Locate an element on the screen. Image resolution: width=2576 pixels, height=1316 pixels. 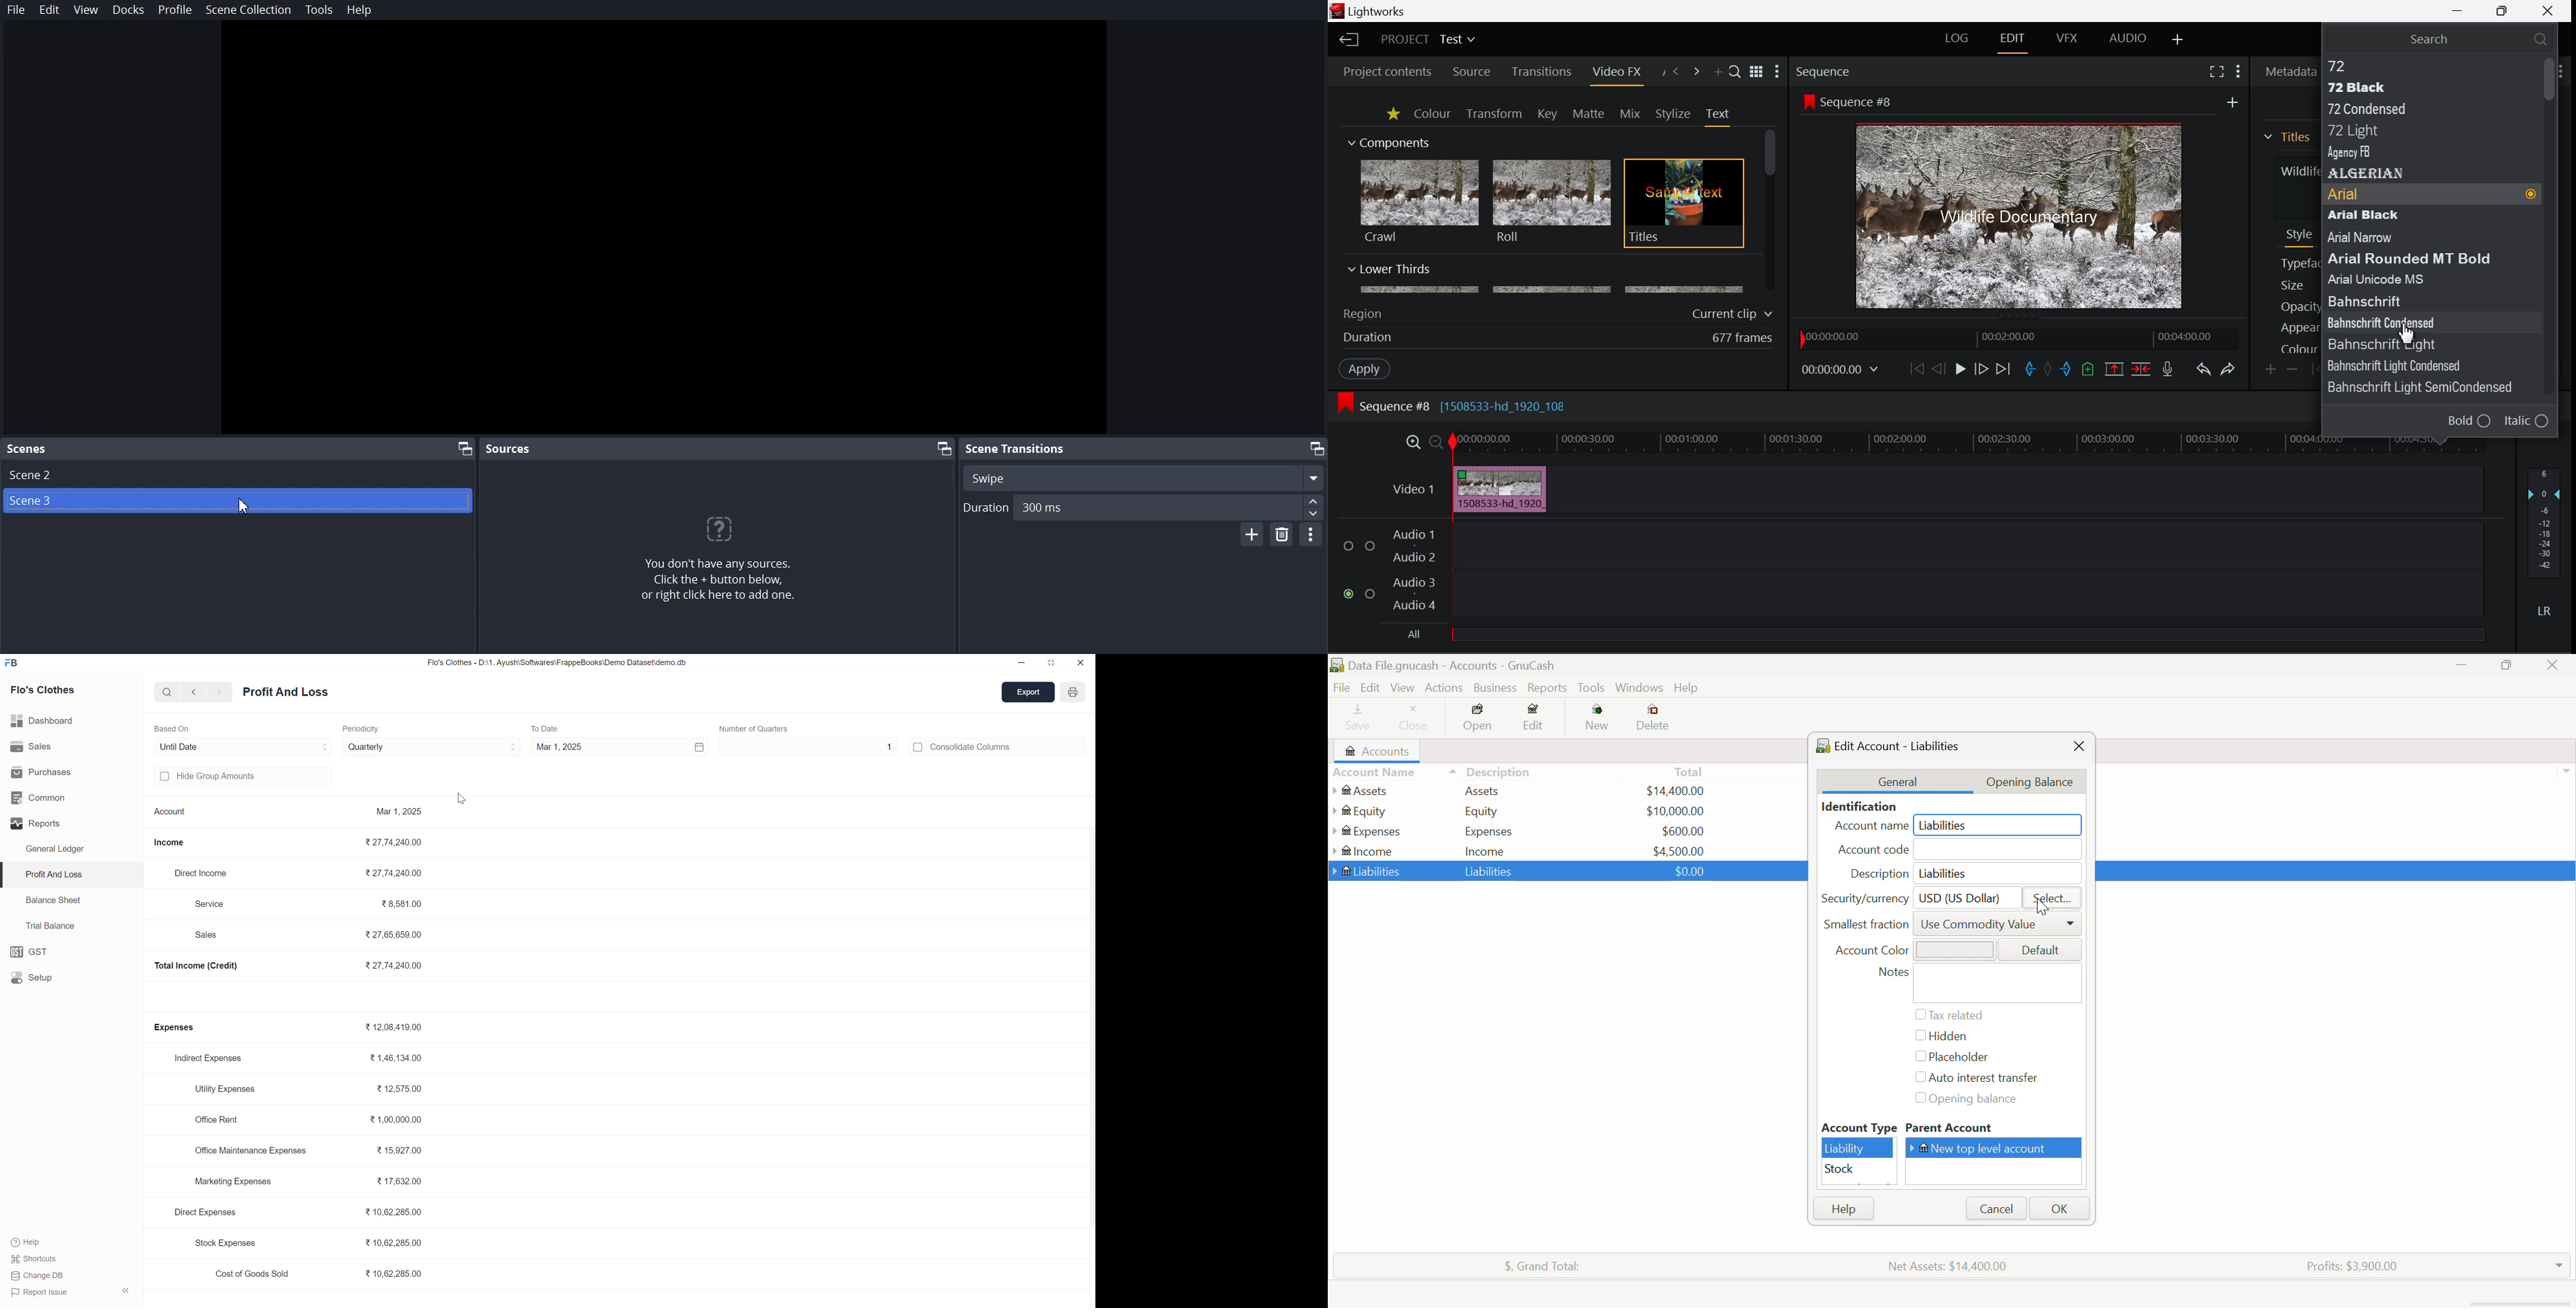
₹15,927.00 is located at coordinates (395, 1153).